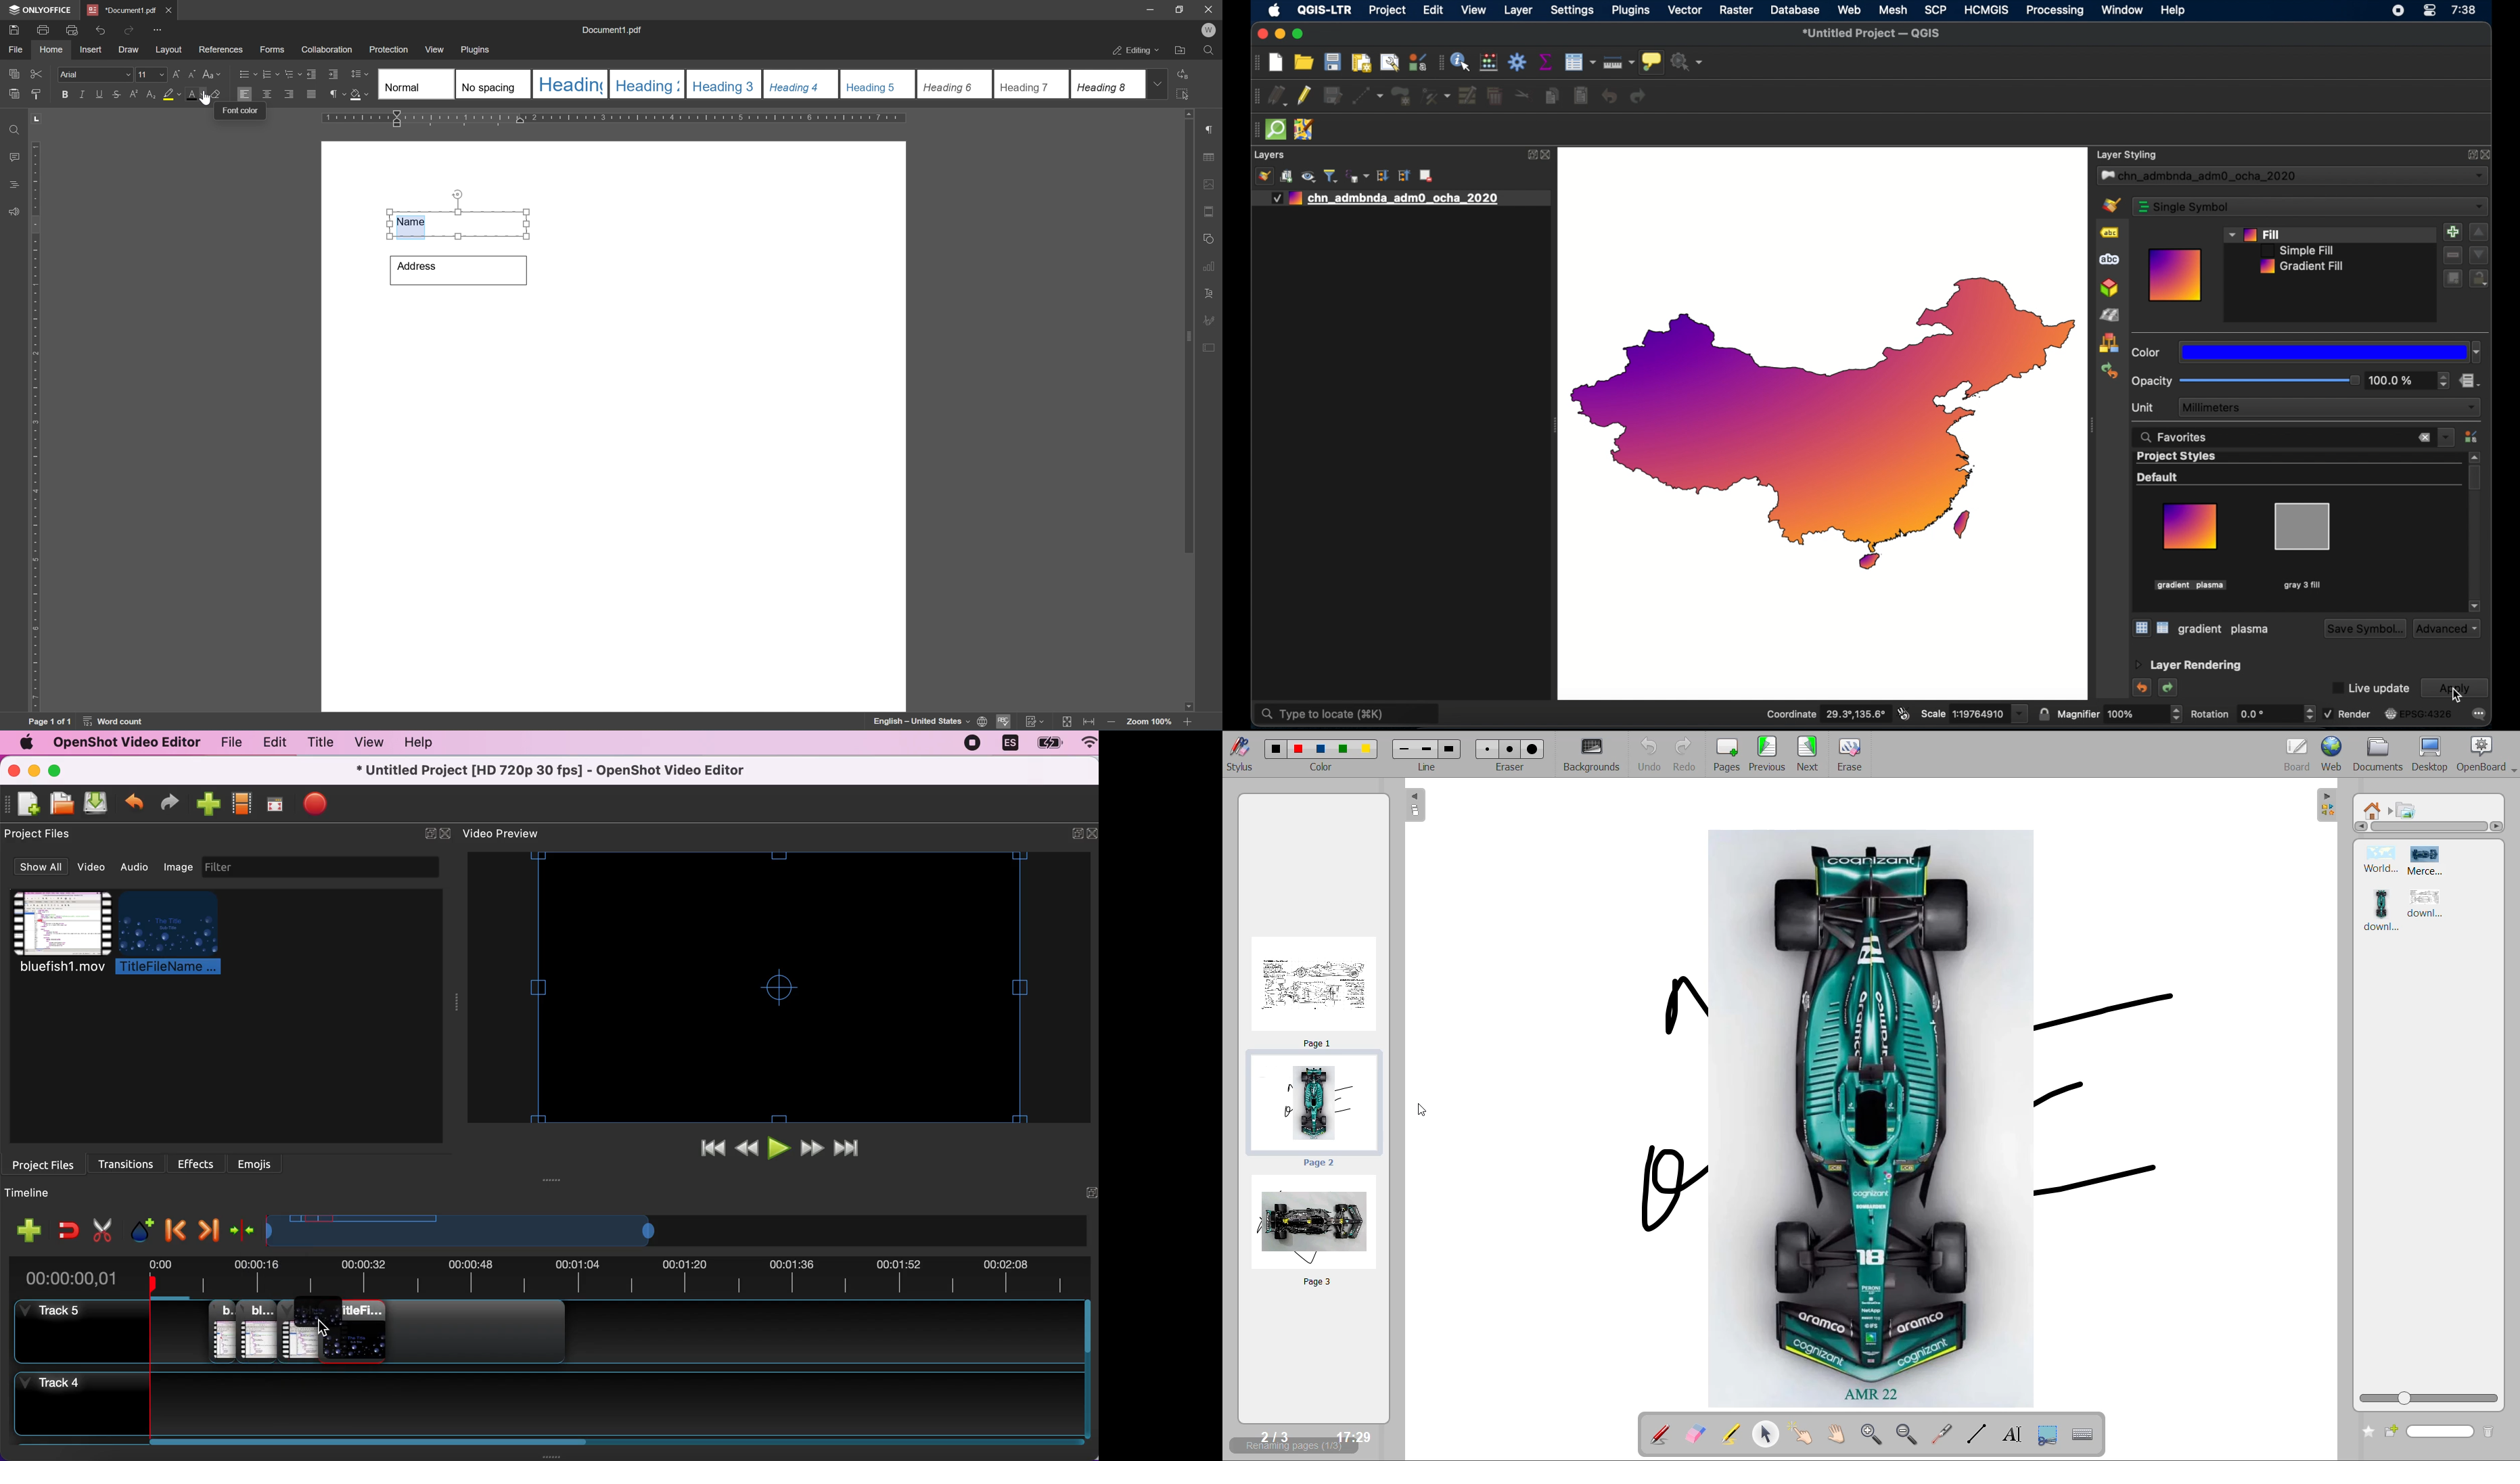 This screenshot has width=2520, height=1484. Describe the element at coordinates (2310, 207) in the screenshot. I see `single symbol dropdown` at that location.